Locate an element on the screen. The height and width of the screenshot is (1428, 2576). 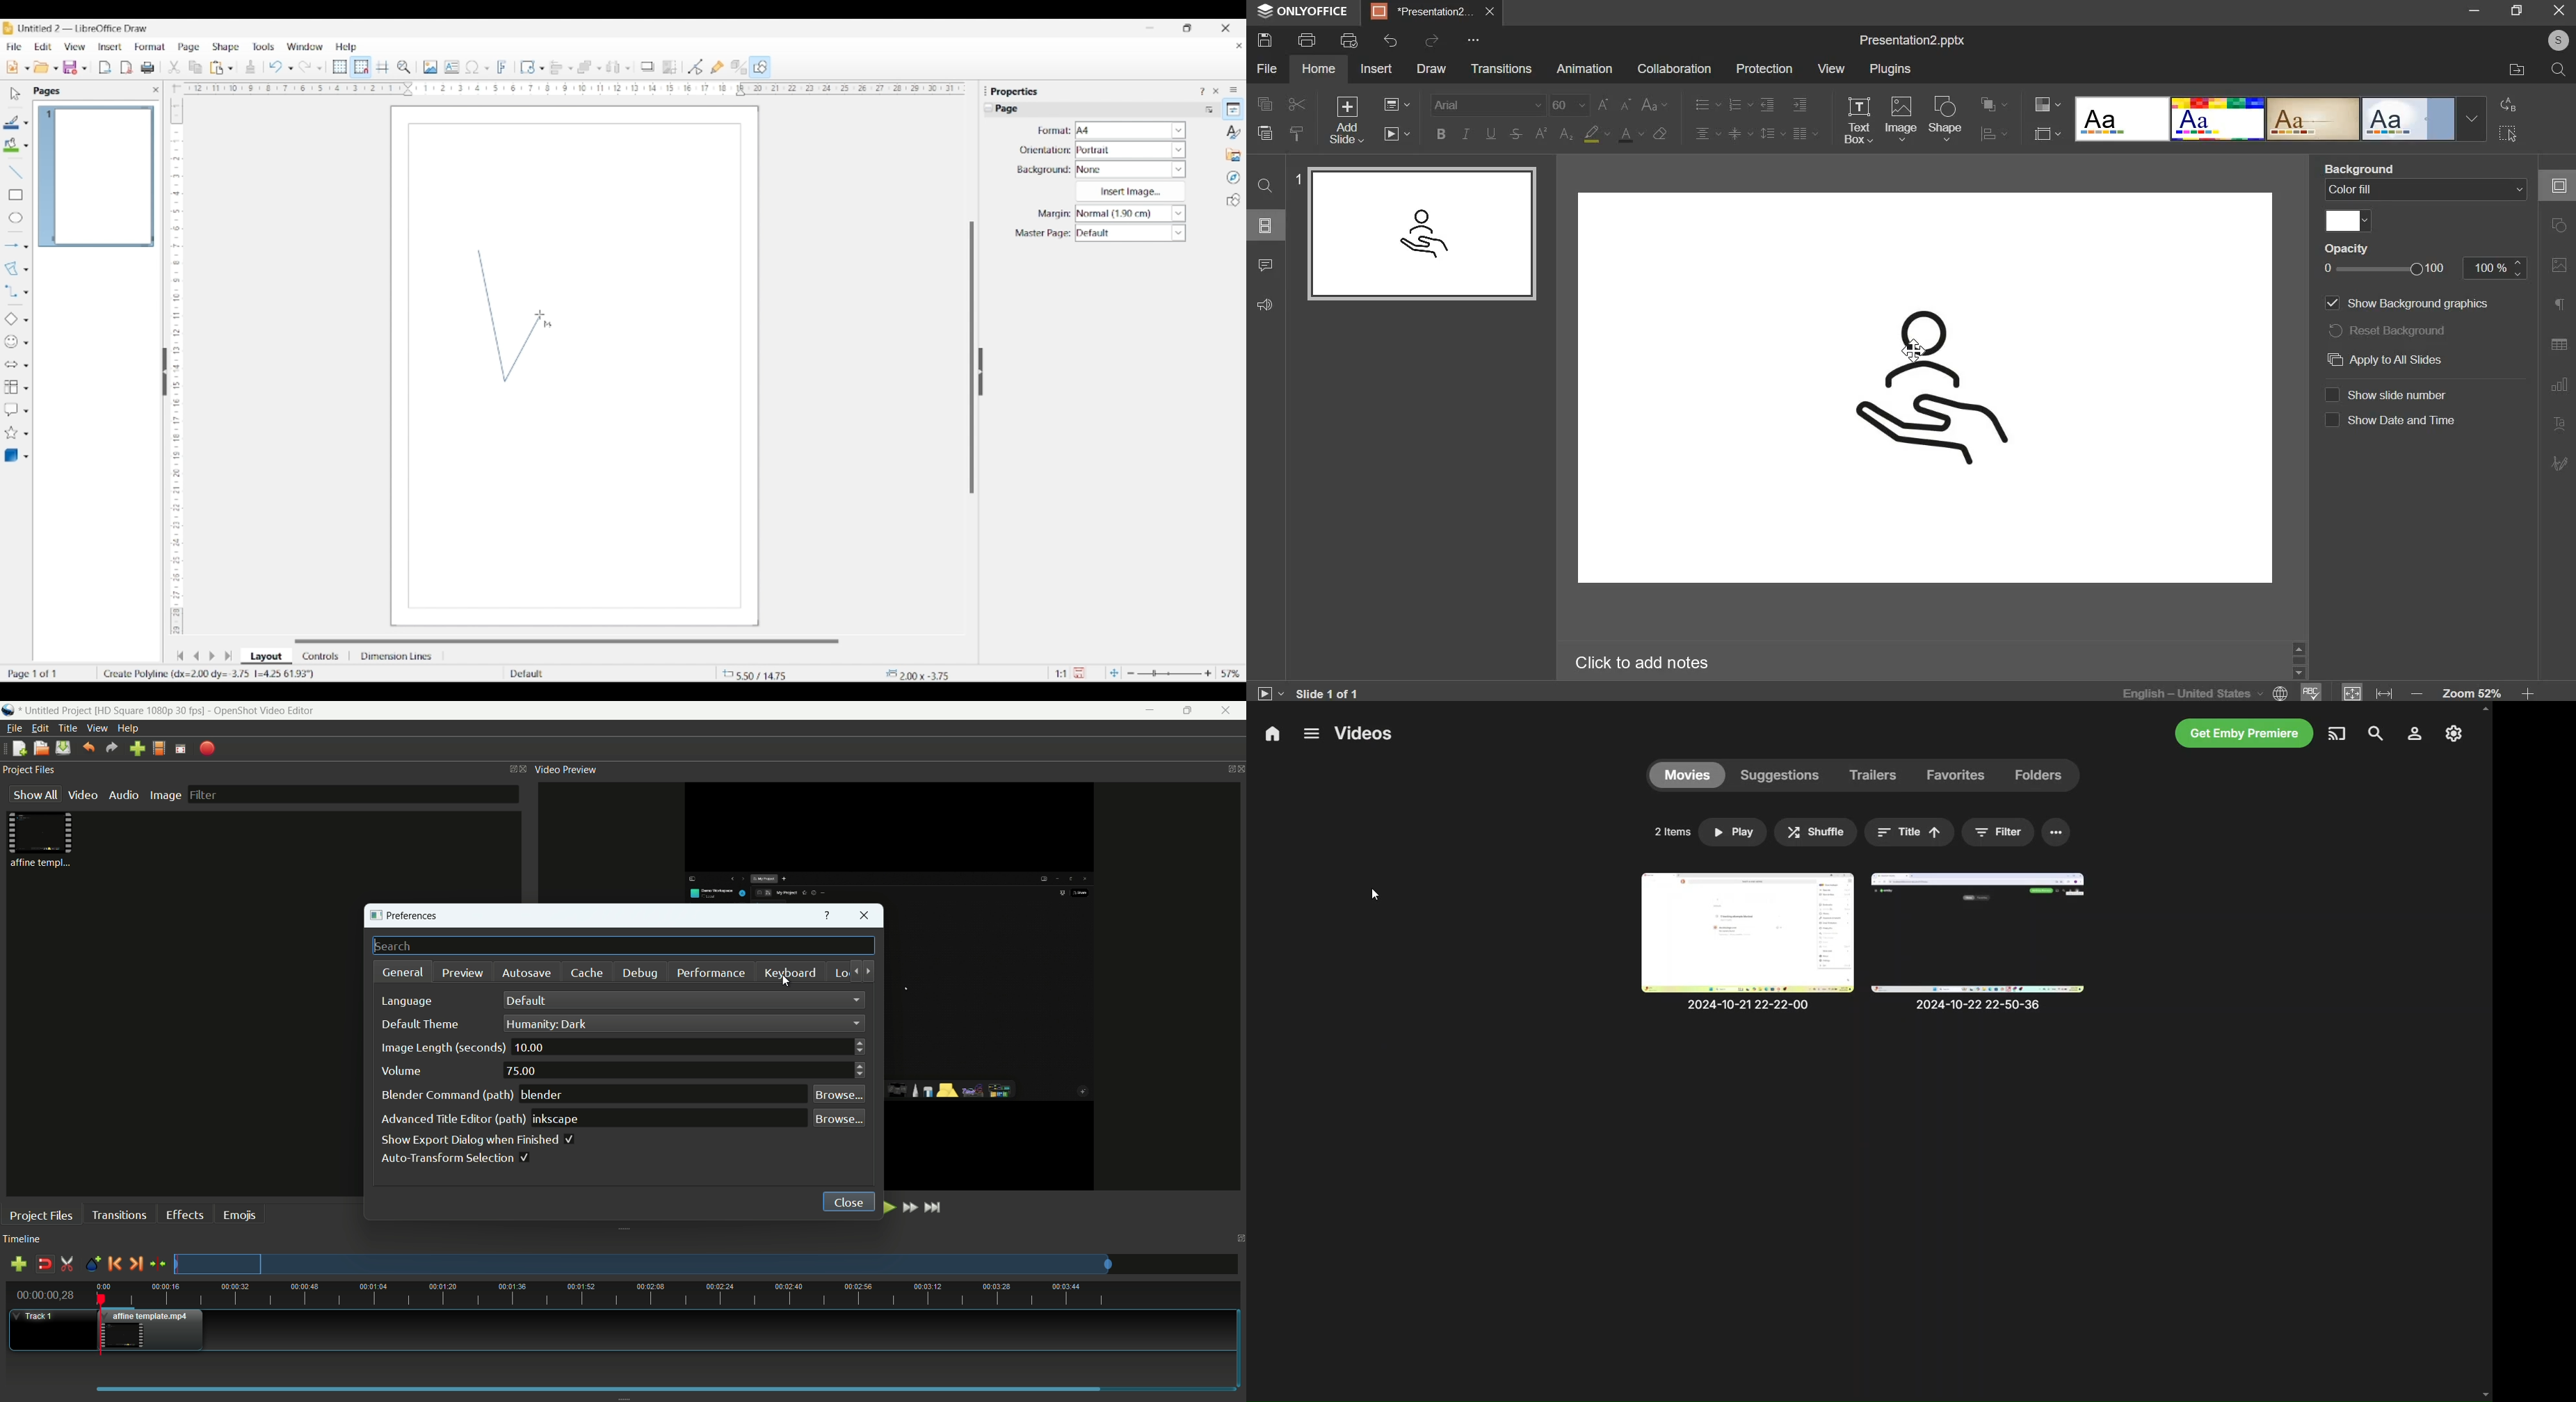
autosave is located at coordinates (525, 973).